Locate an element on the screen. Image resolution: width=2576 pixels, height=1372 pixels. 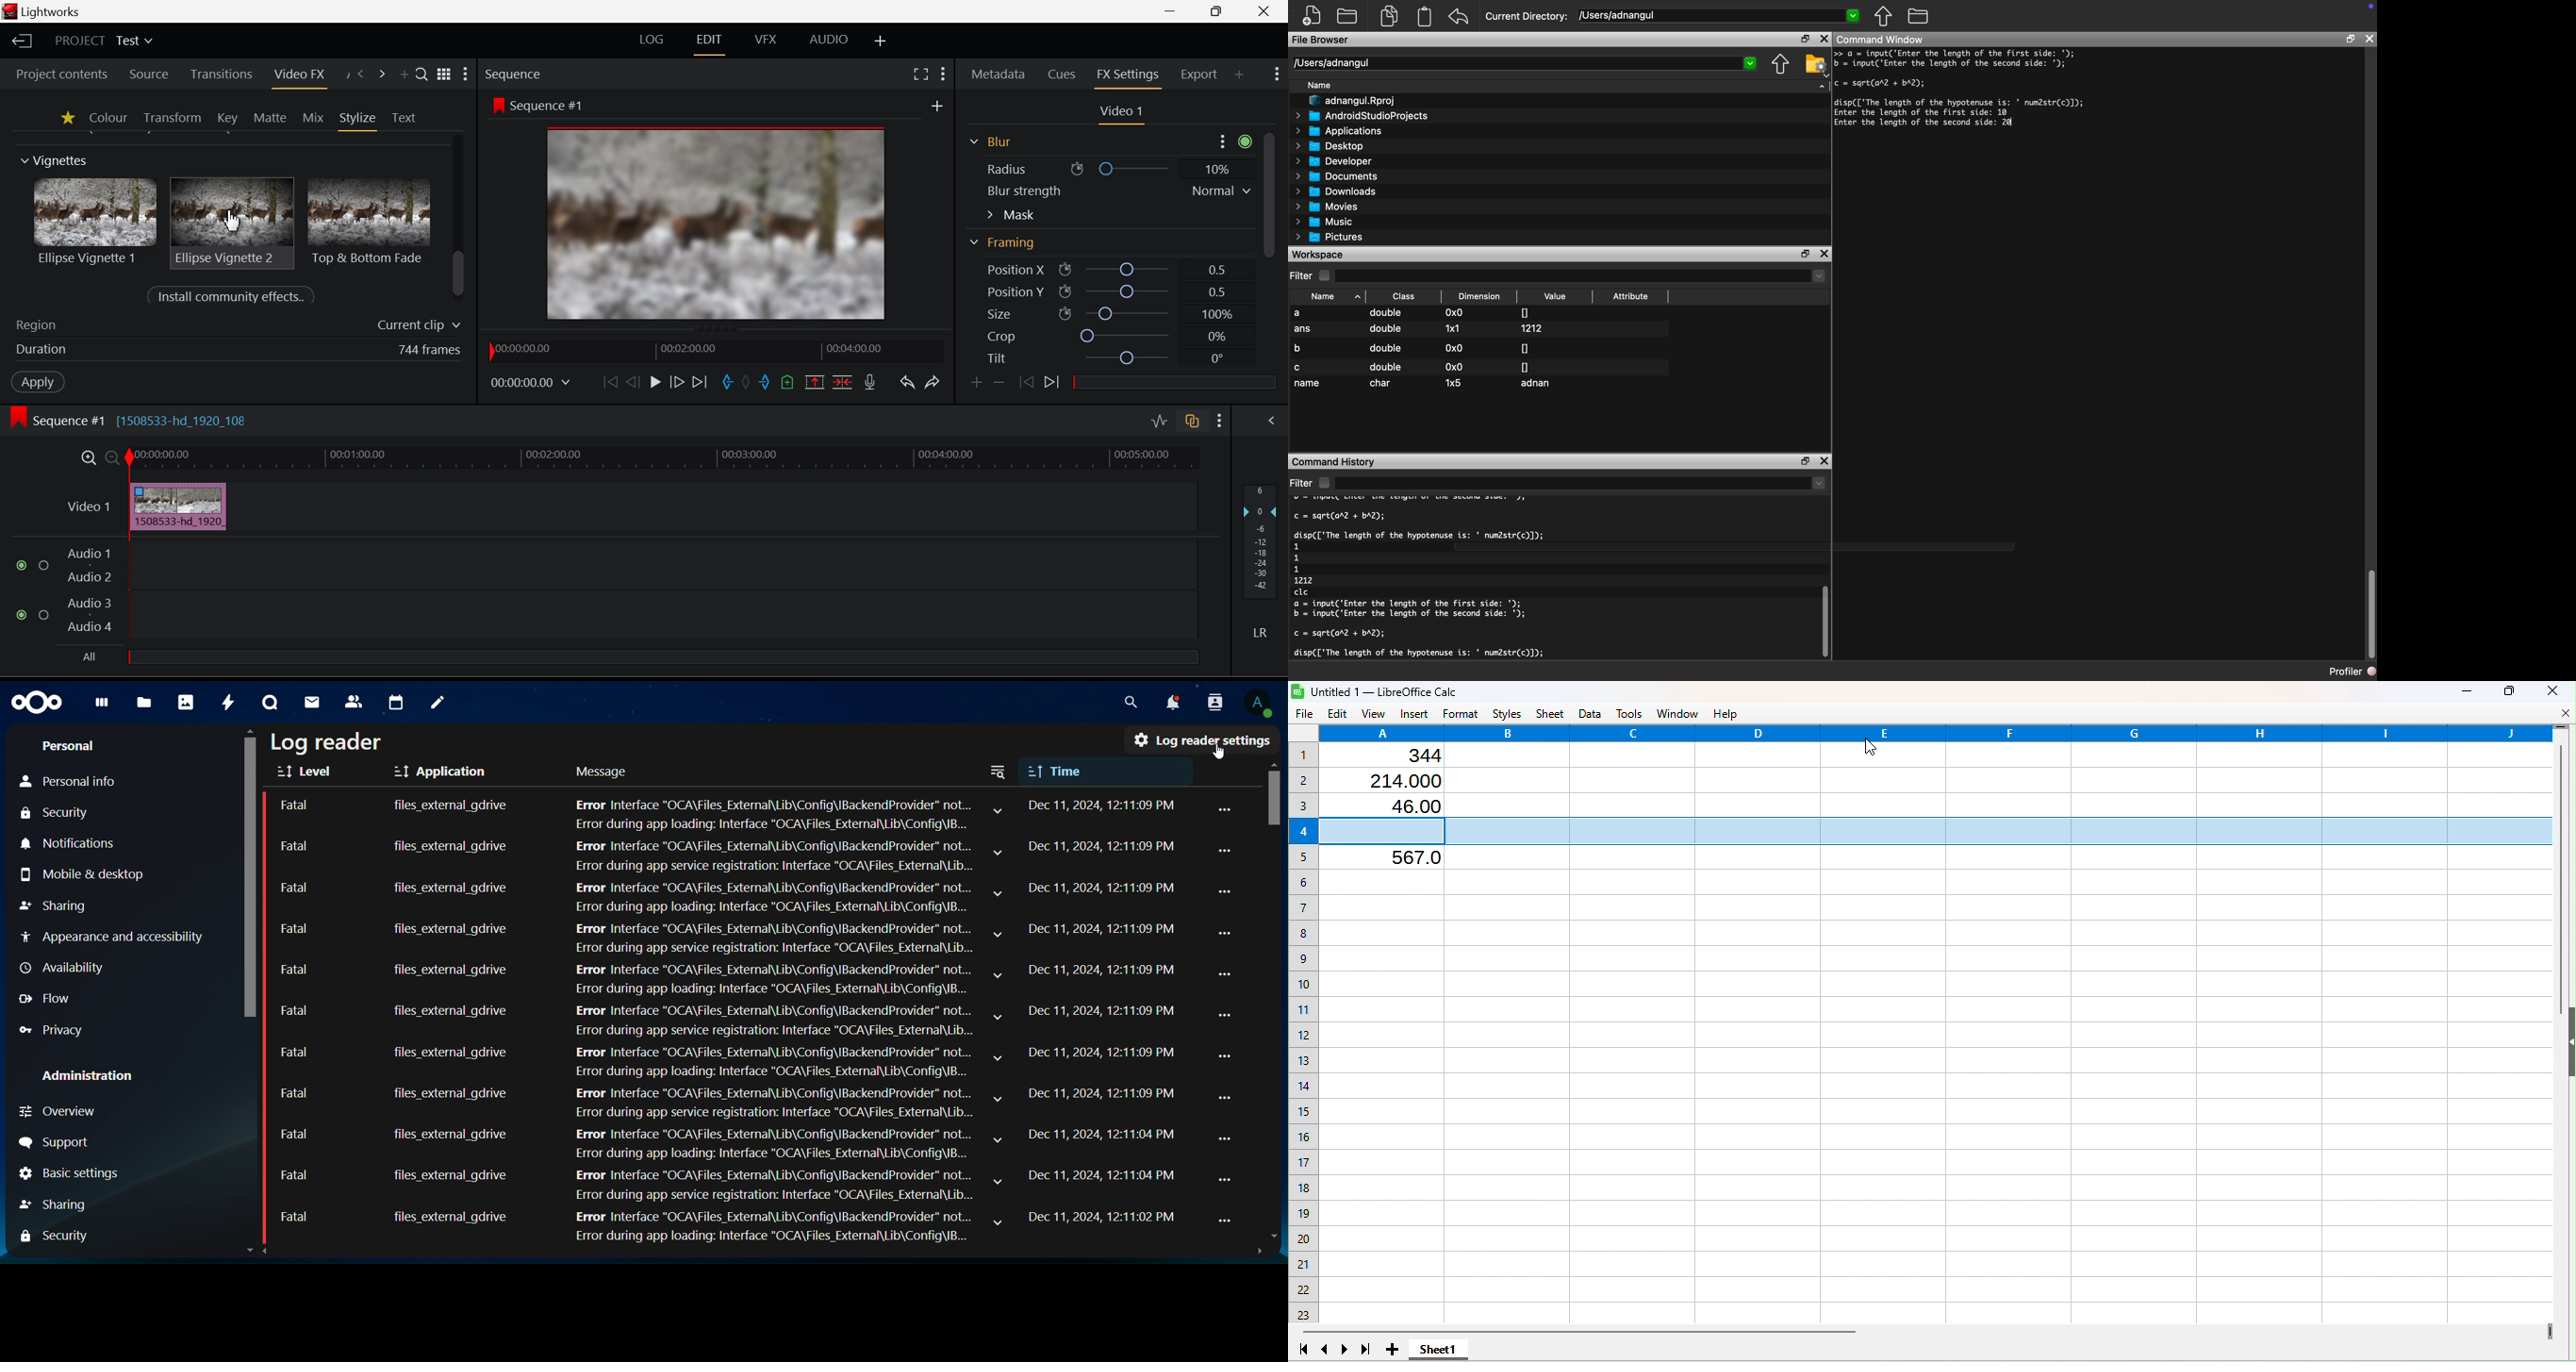
security is located at coordinates (53, 1239).